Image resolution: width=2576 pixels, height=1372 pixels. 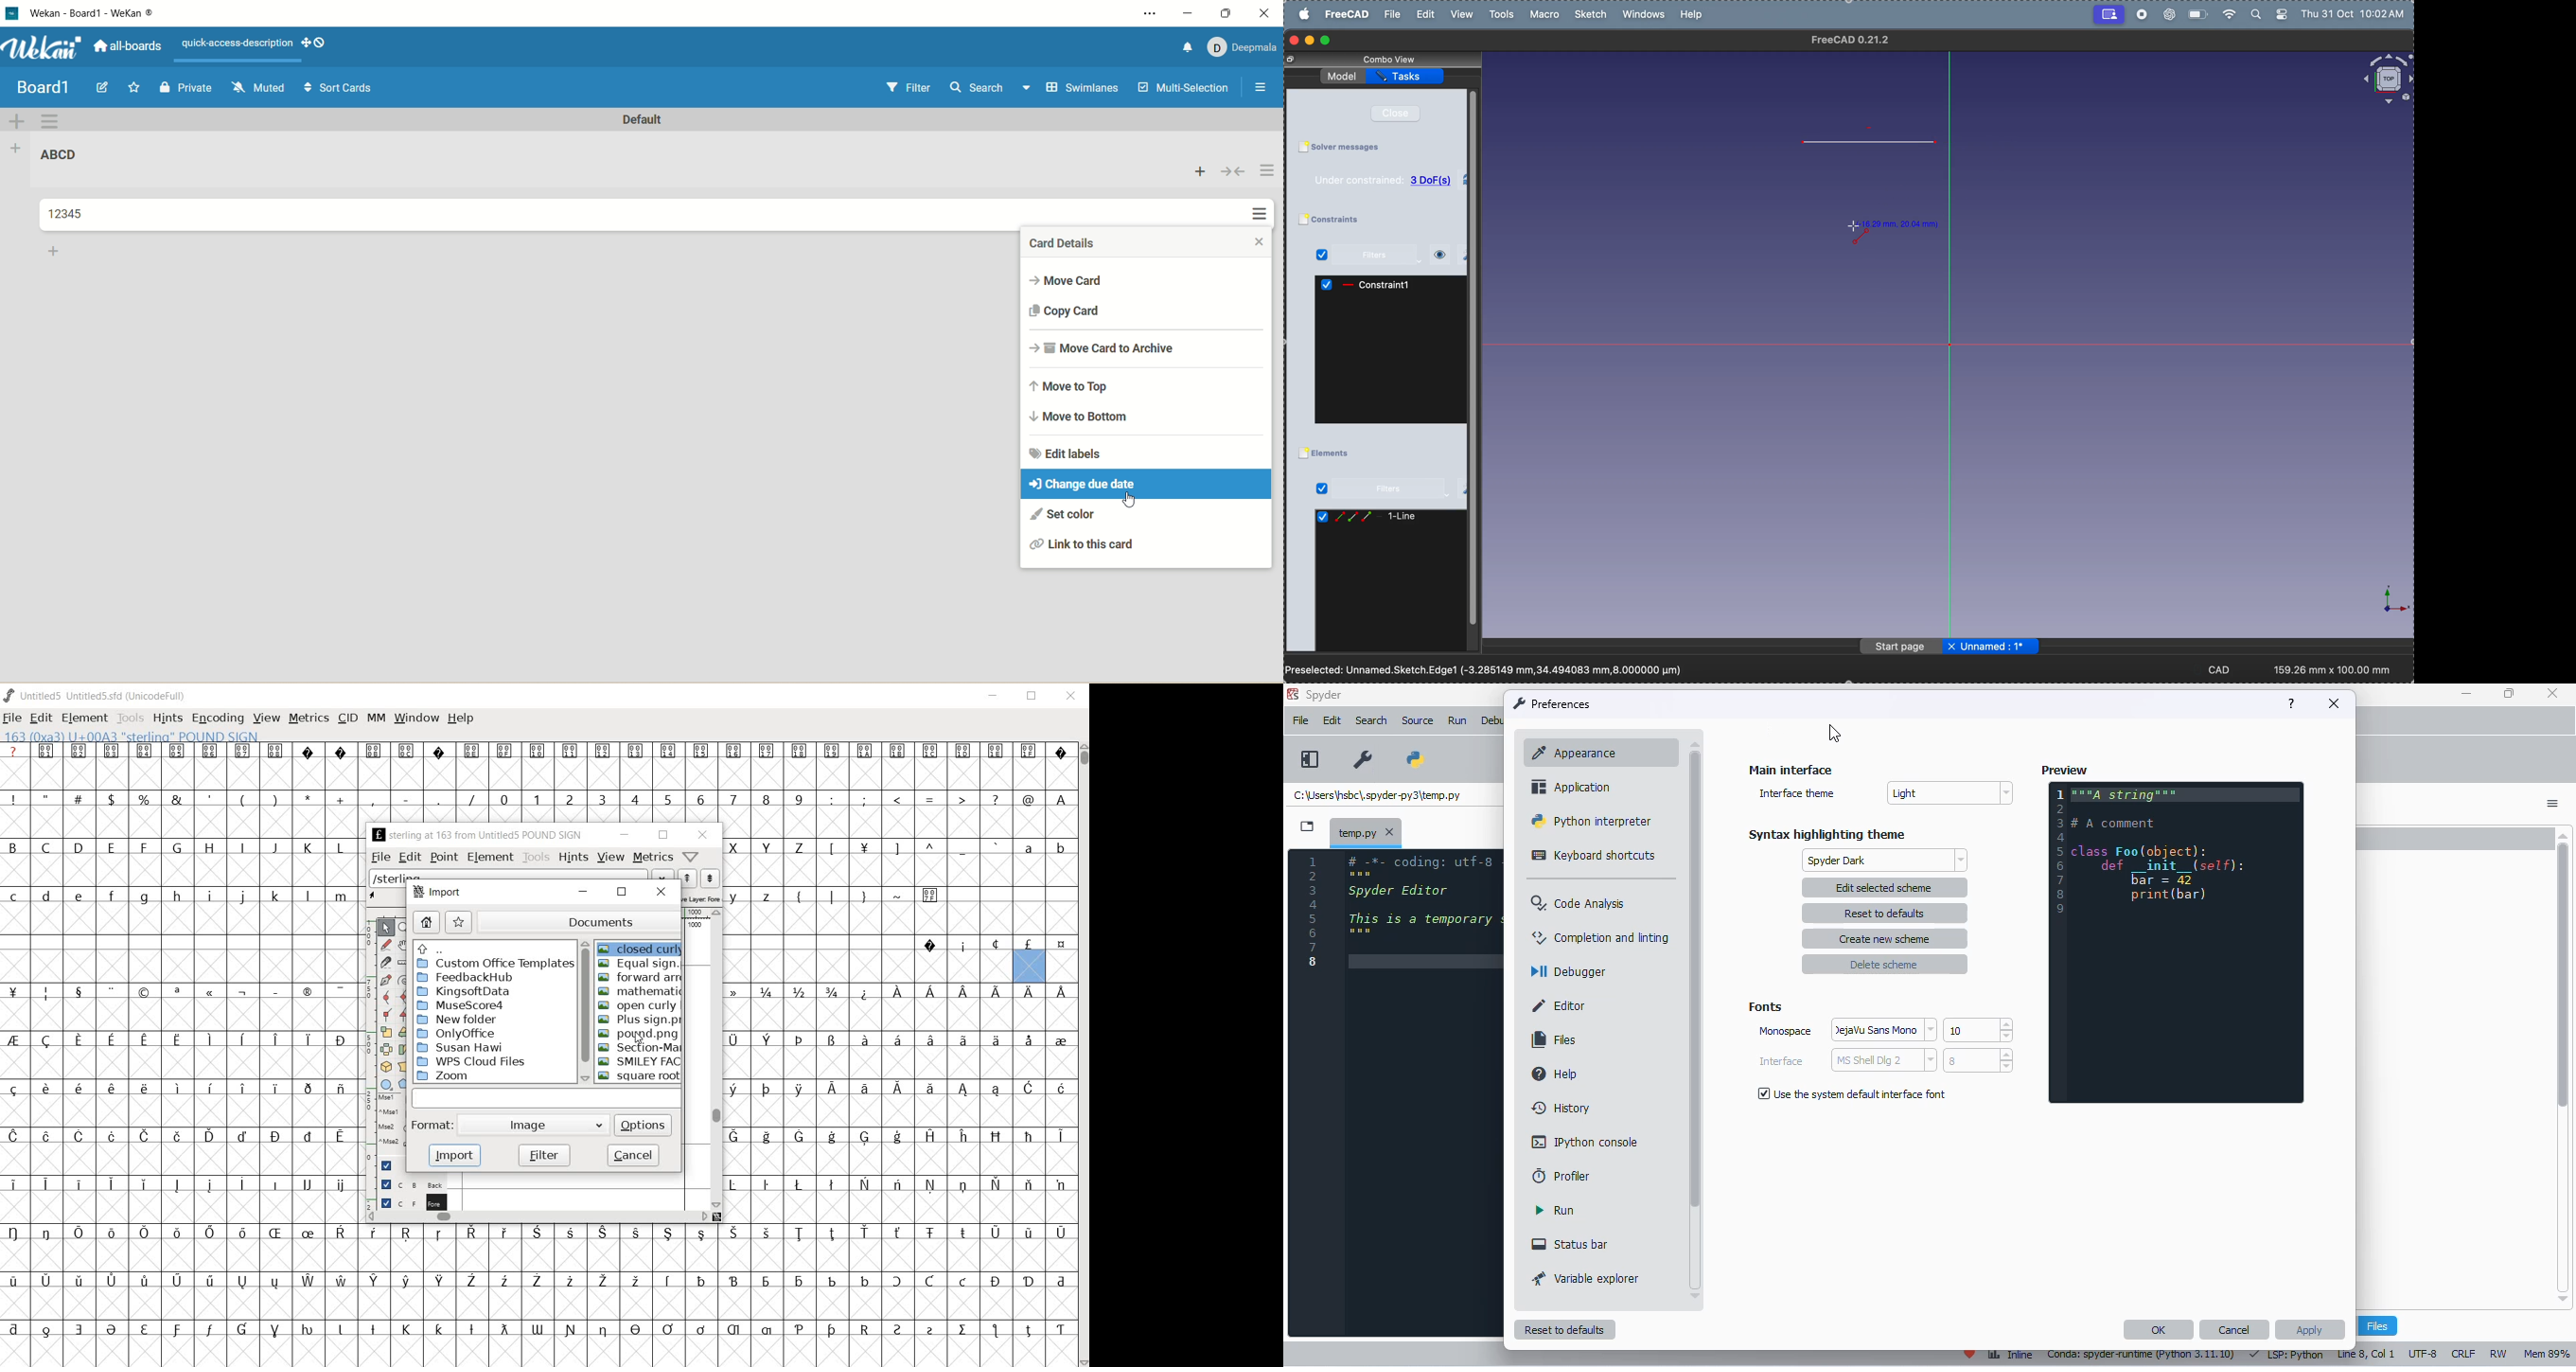 What do you see at coordinates (386, 964) in the screenshot?
I see `knife` at bounding box center [386, 964].